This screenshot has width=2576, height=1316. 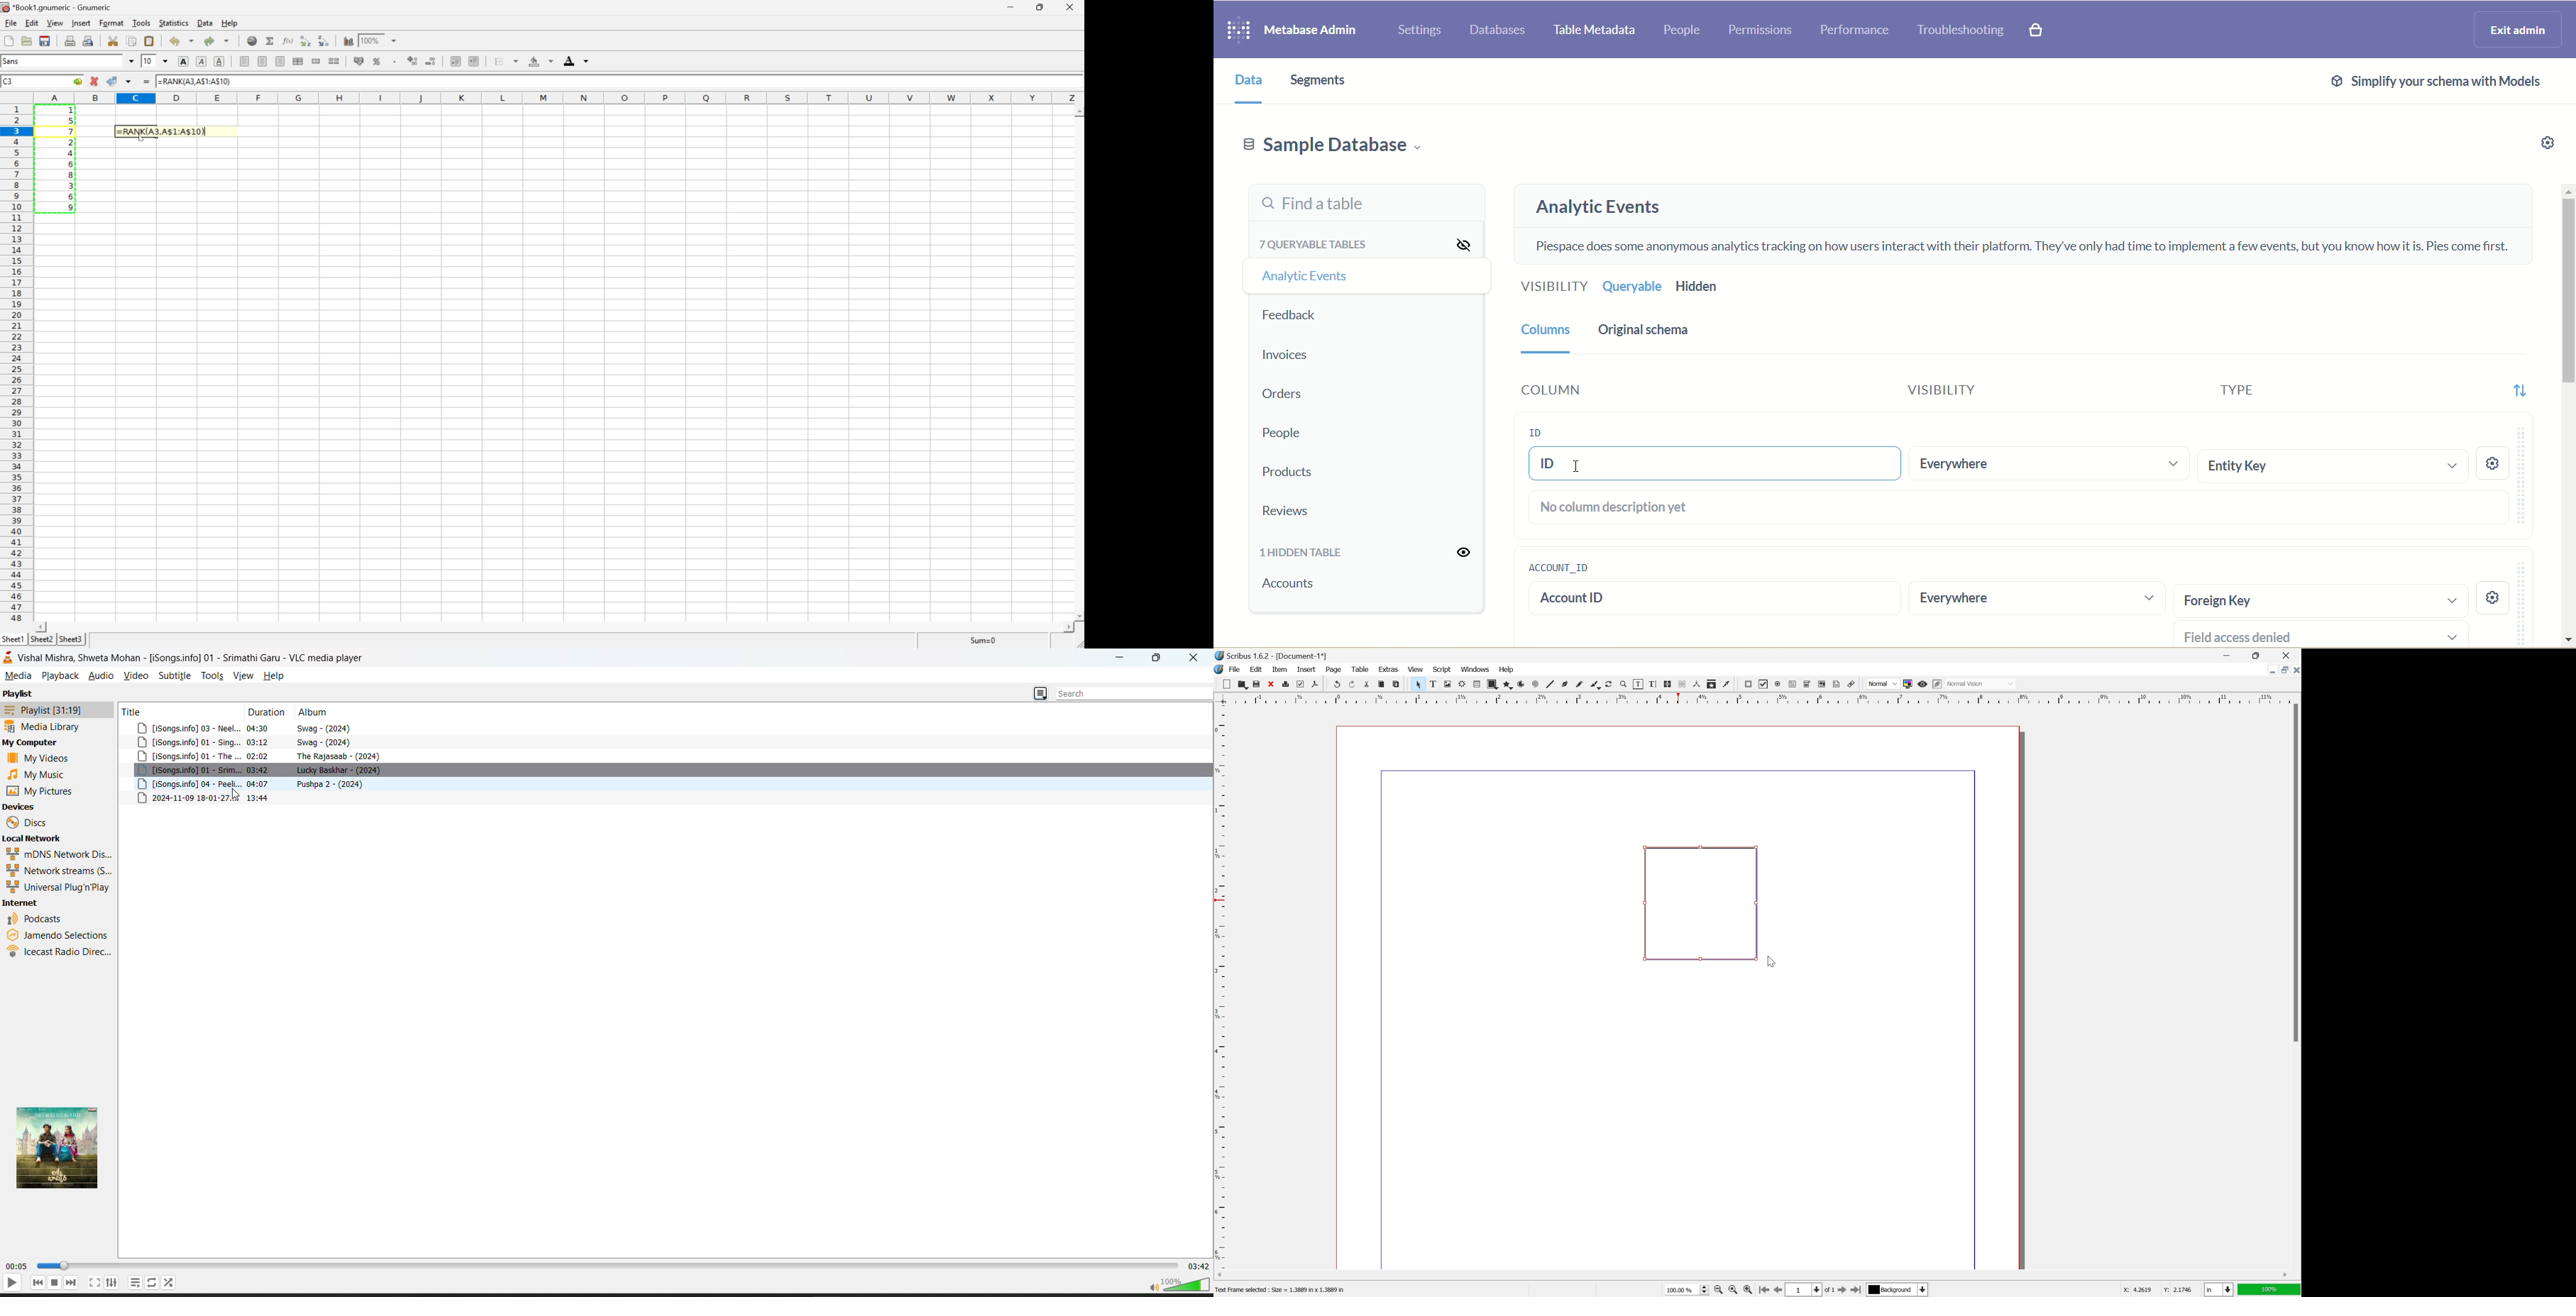 What do you see at coordinates (1756, 699) in the screenshot?
I see `ruler` at bounding box center [1756, 699].